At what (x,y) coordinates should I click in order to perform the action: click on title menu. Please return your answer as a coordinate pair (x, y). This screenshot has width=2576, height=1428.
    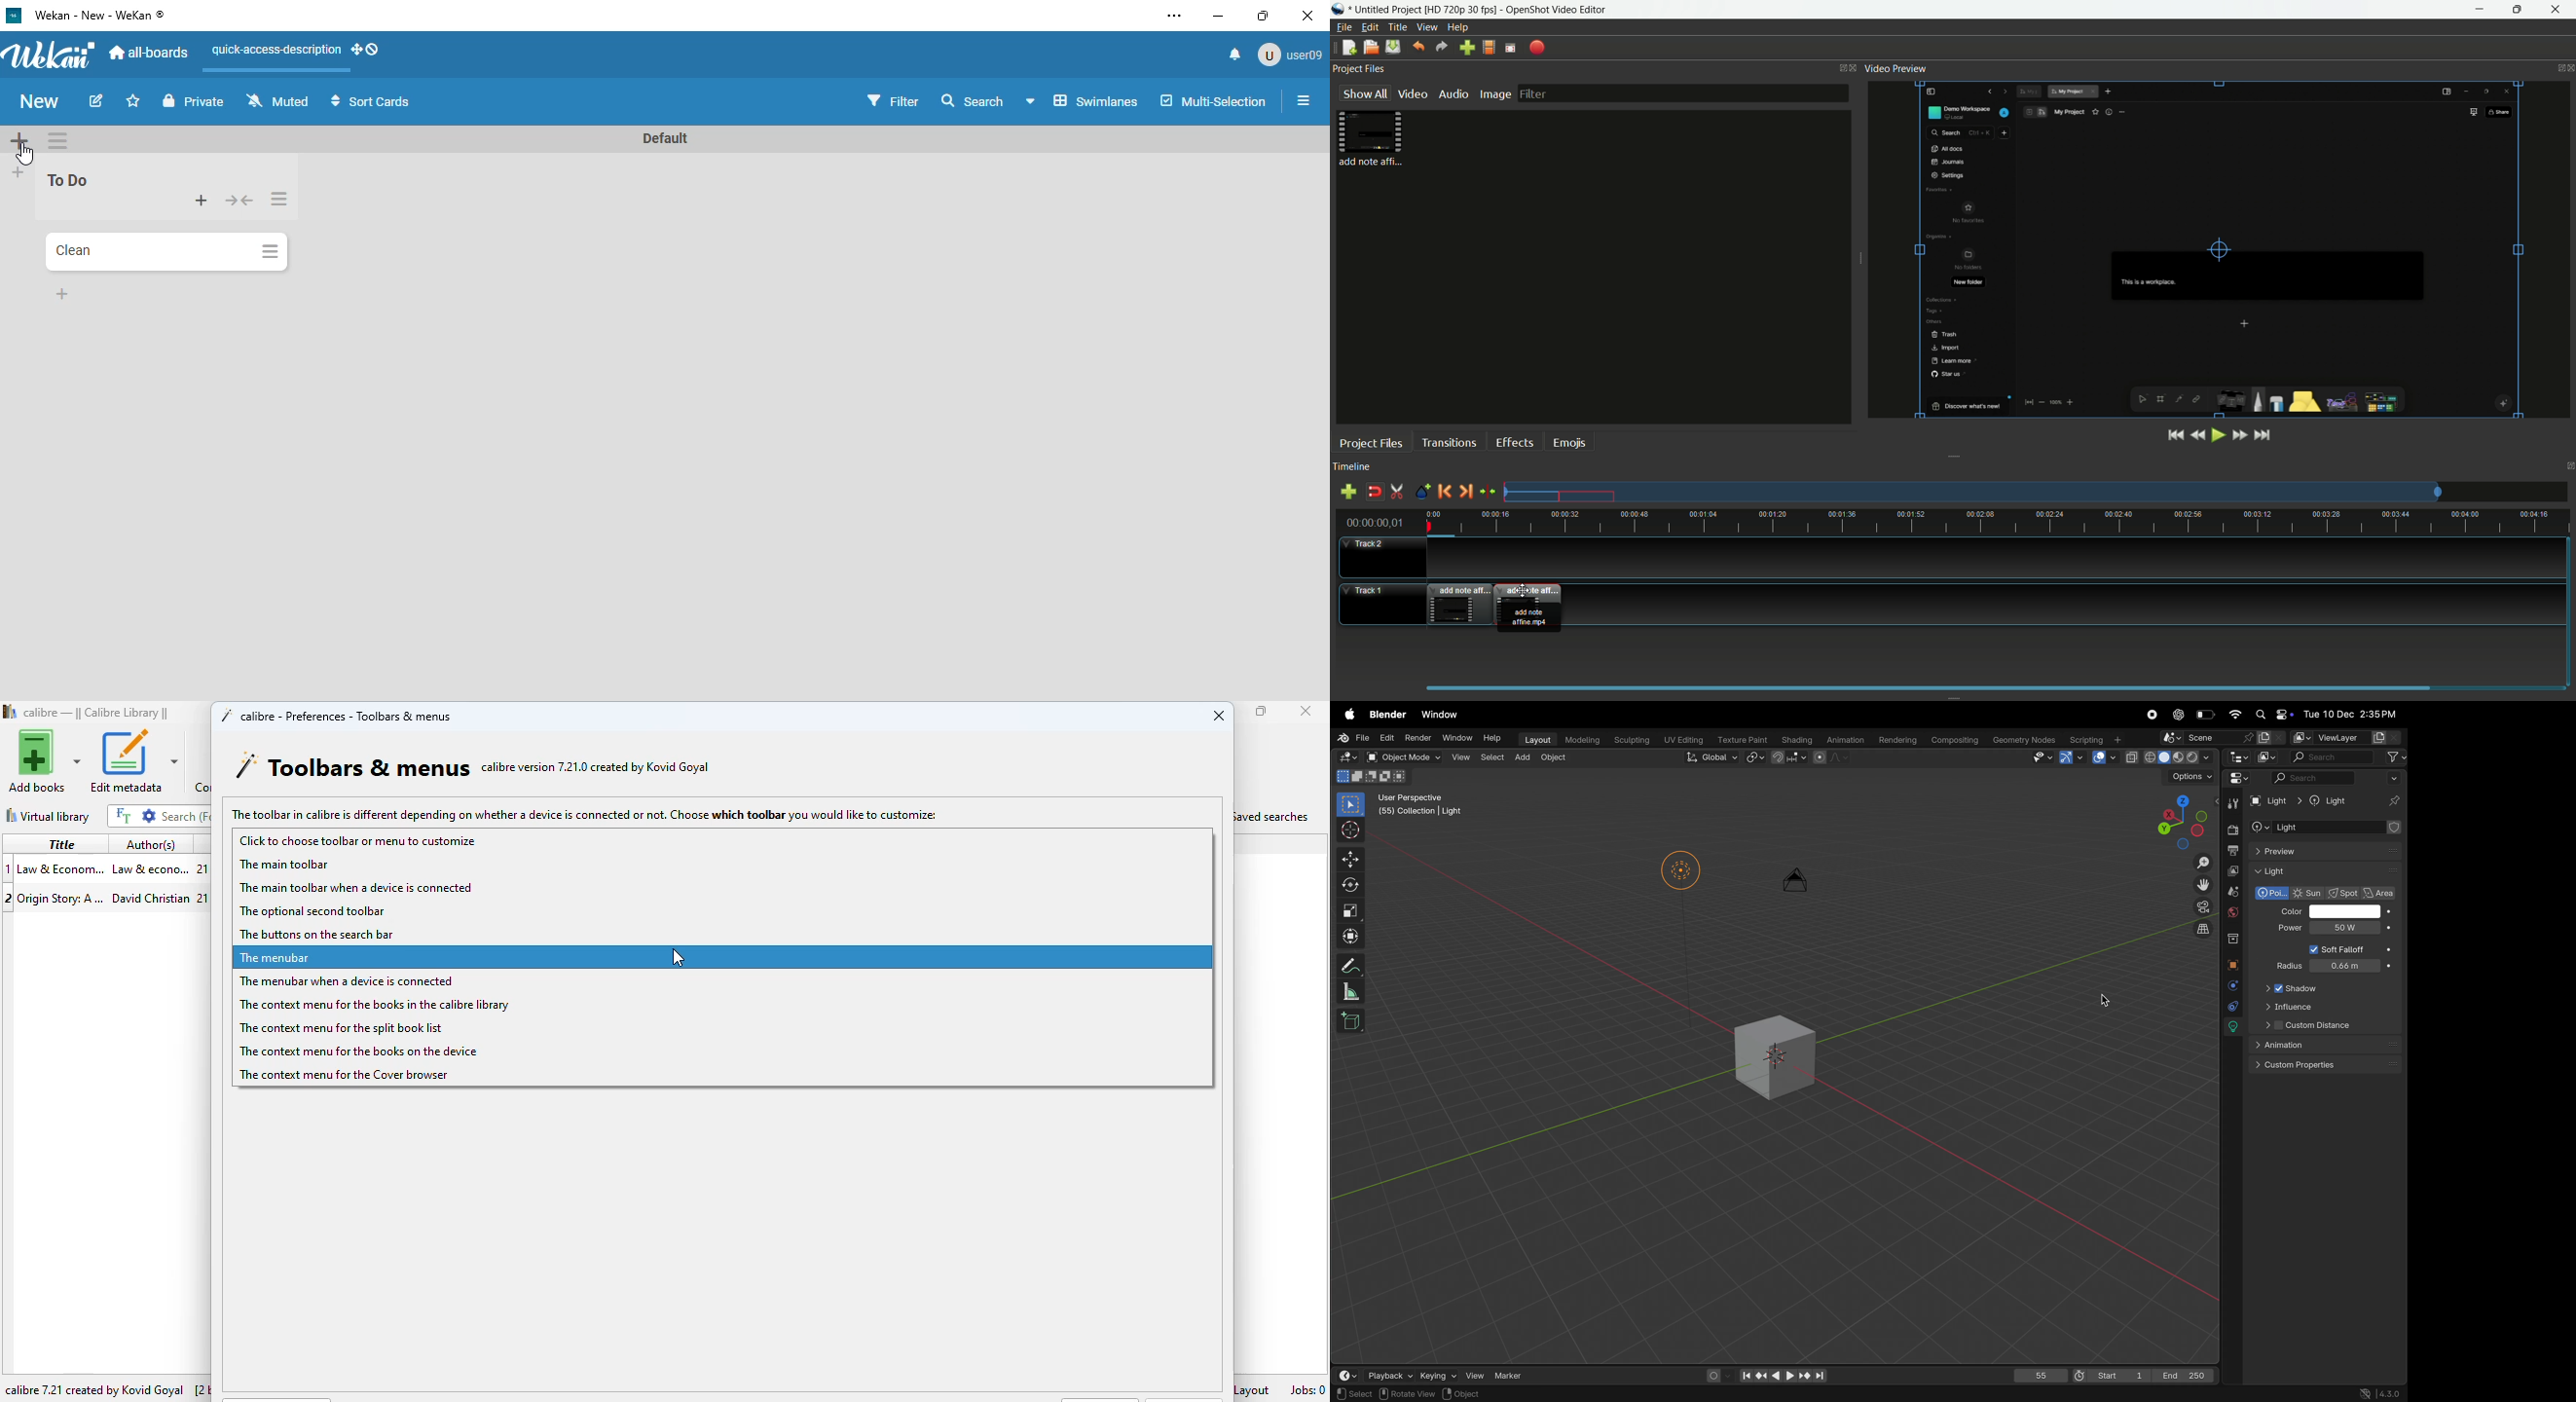
    Looking at the image, I should click on (1397, 27).